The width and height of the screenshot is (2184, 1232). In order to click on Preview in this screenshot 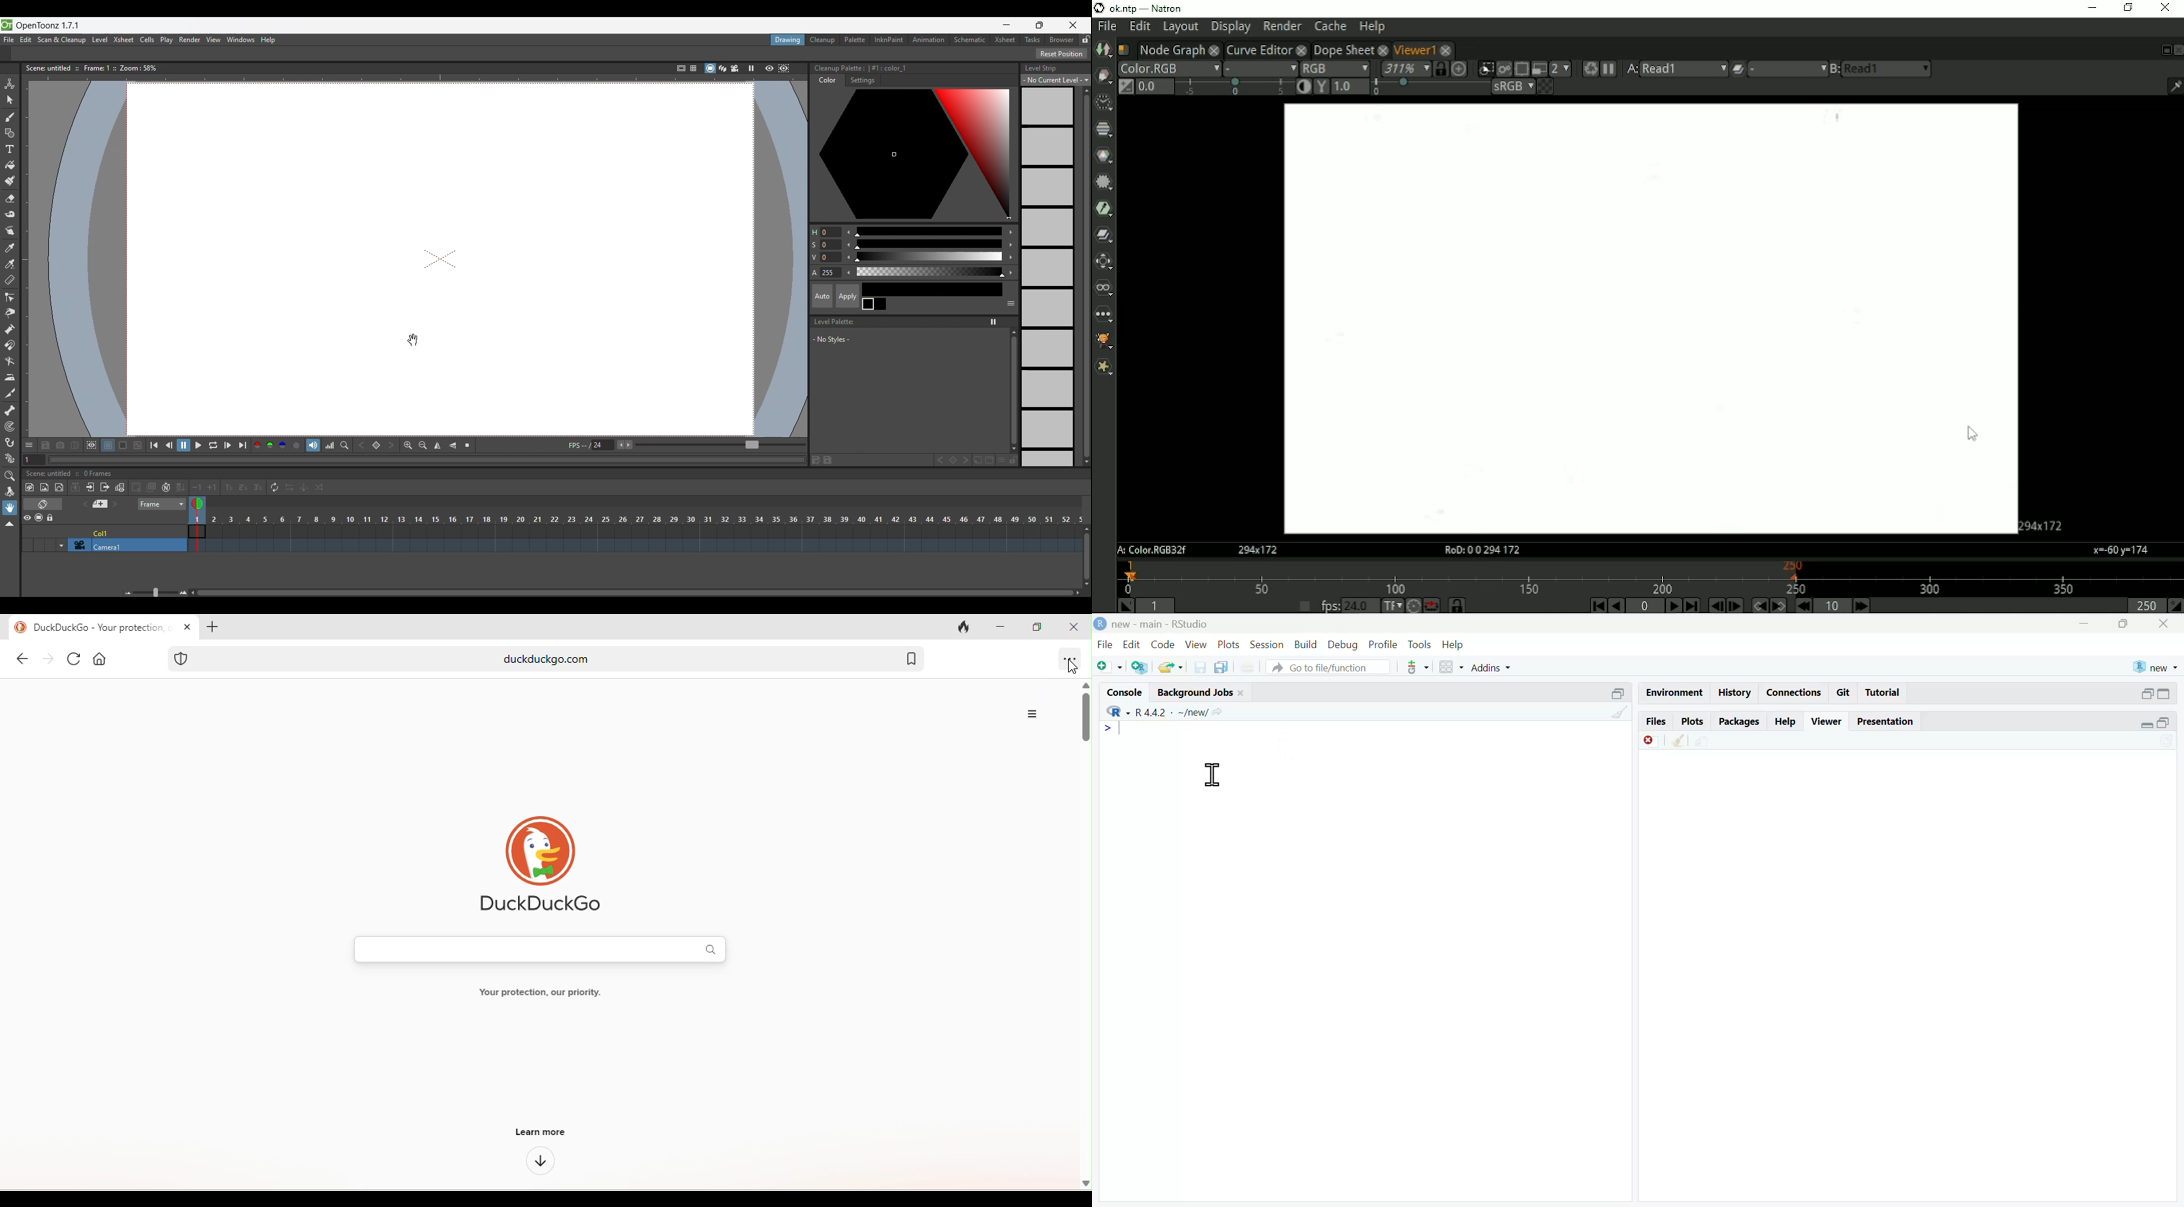, I will do `click(770, 68)`.